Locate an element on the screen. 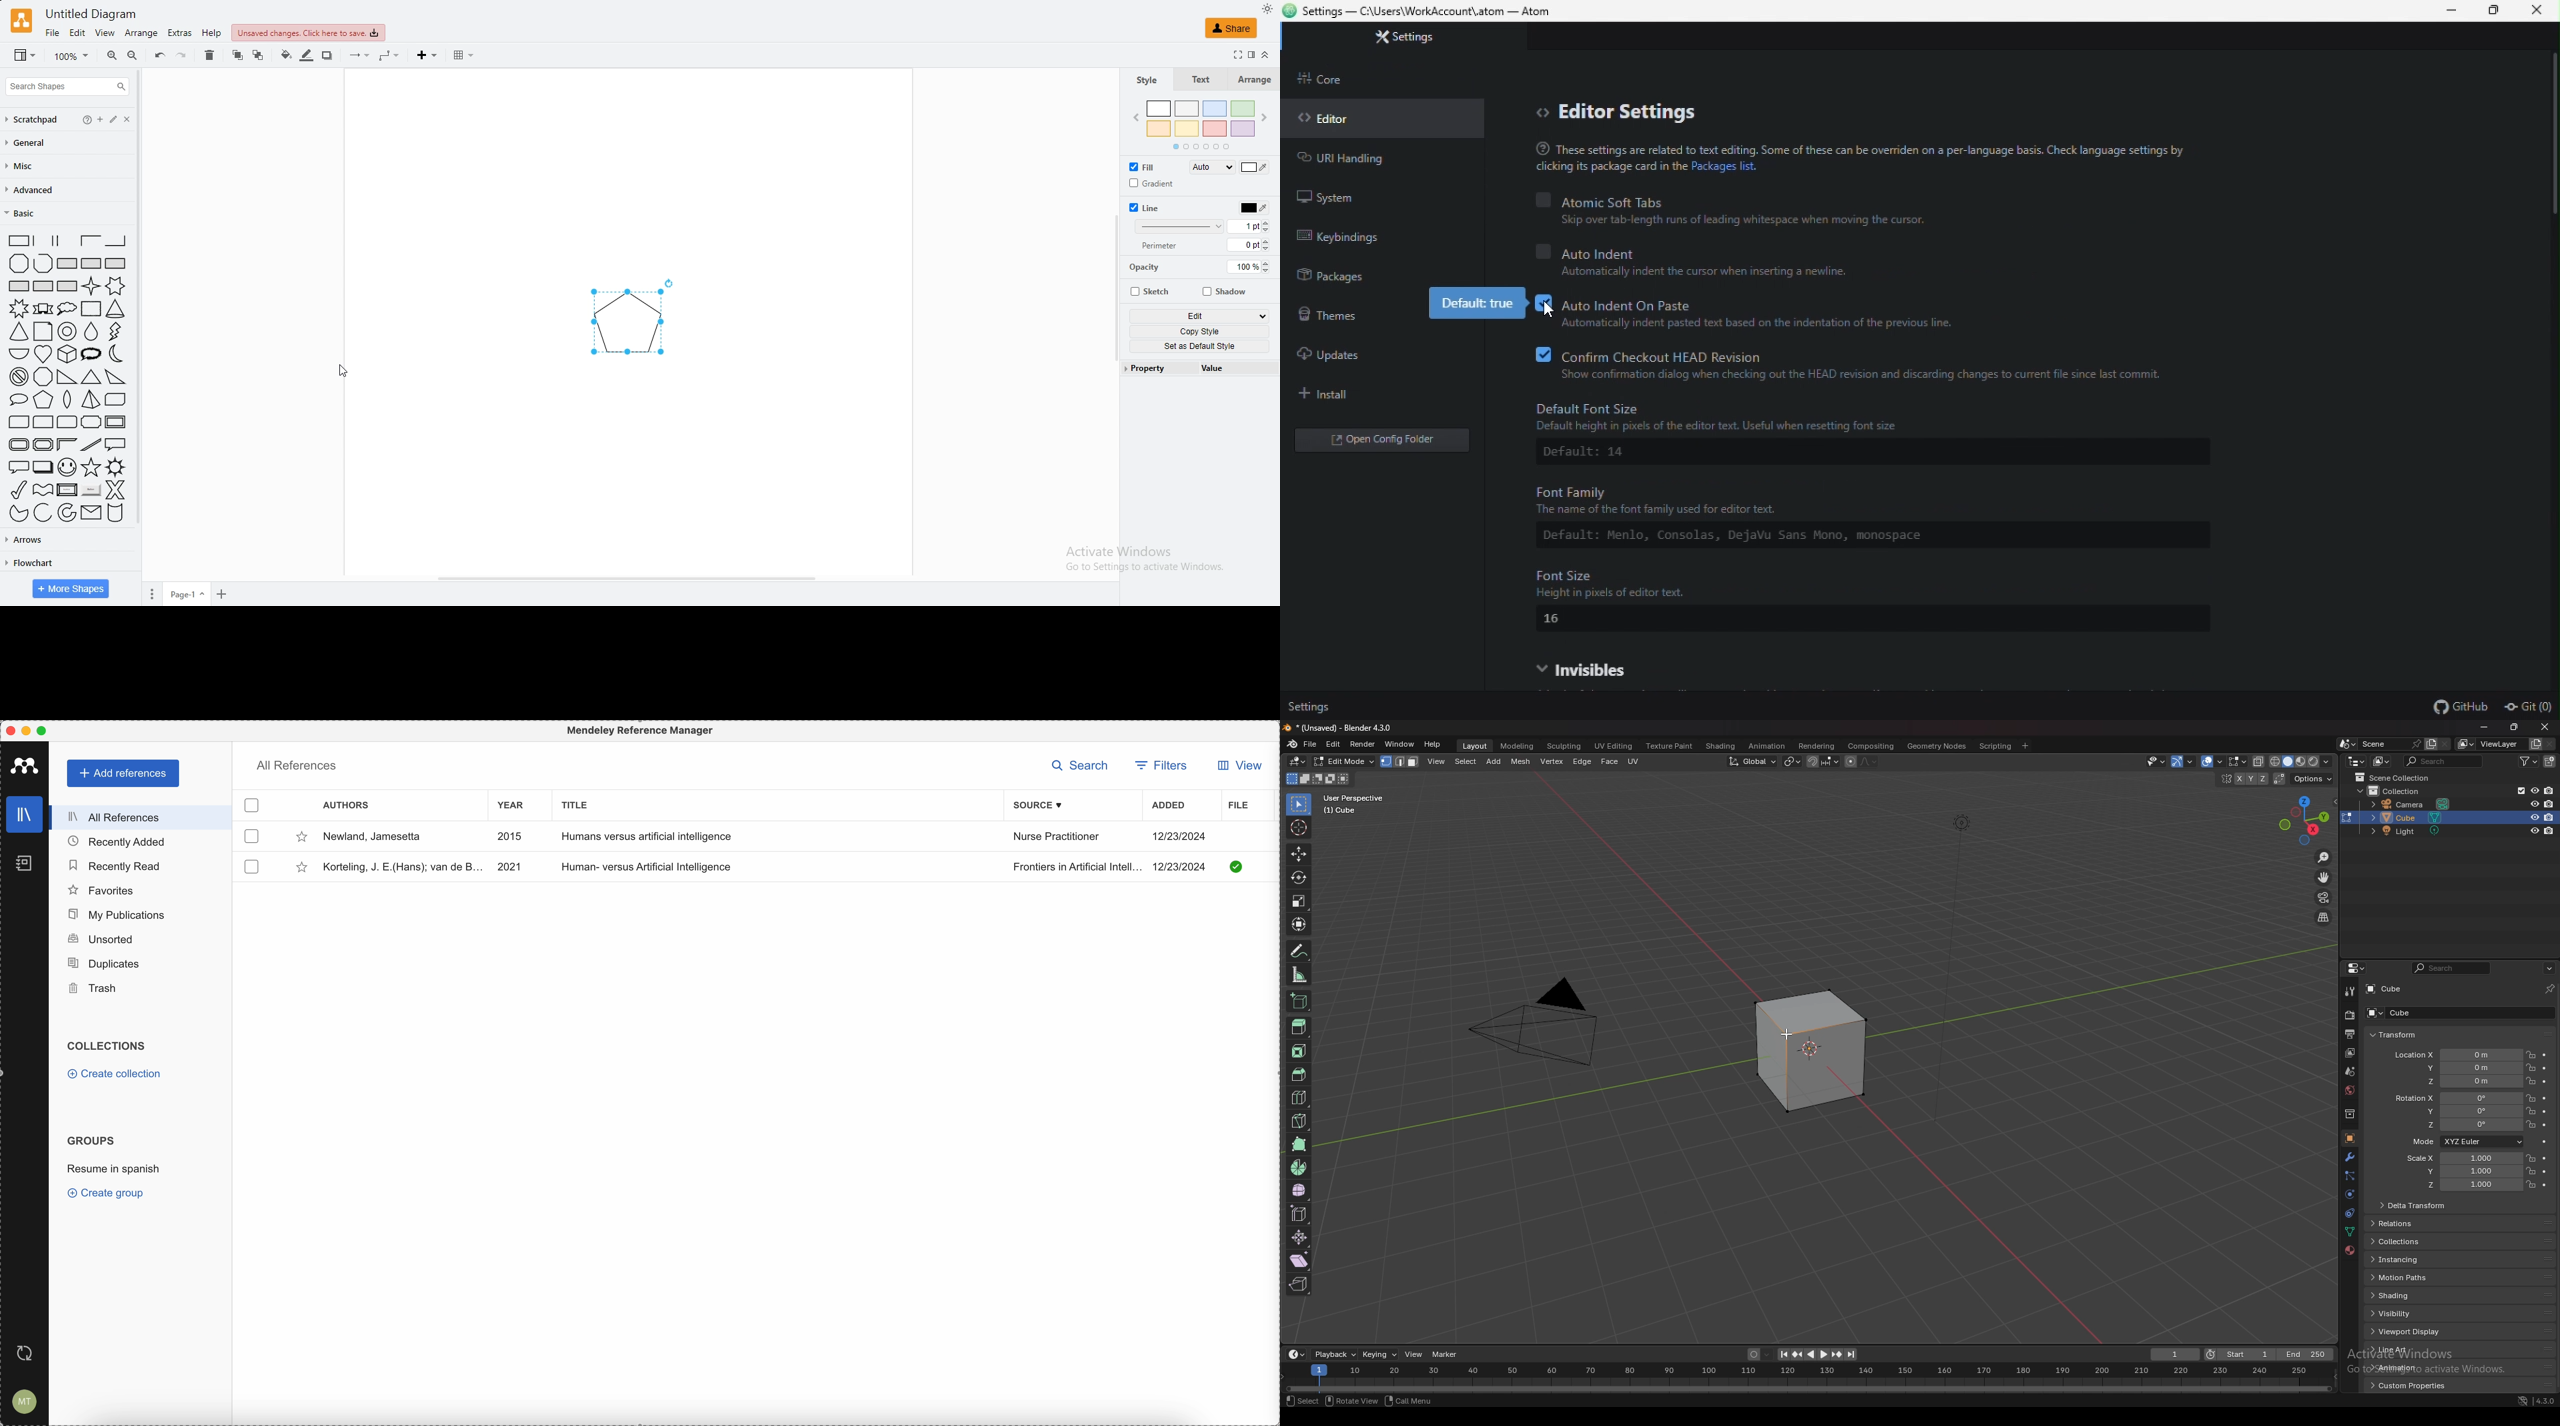  scale is located at coordinates (1299, 901).